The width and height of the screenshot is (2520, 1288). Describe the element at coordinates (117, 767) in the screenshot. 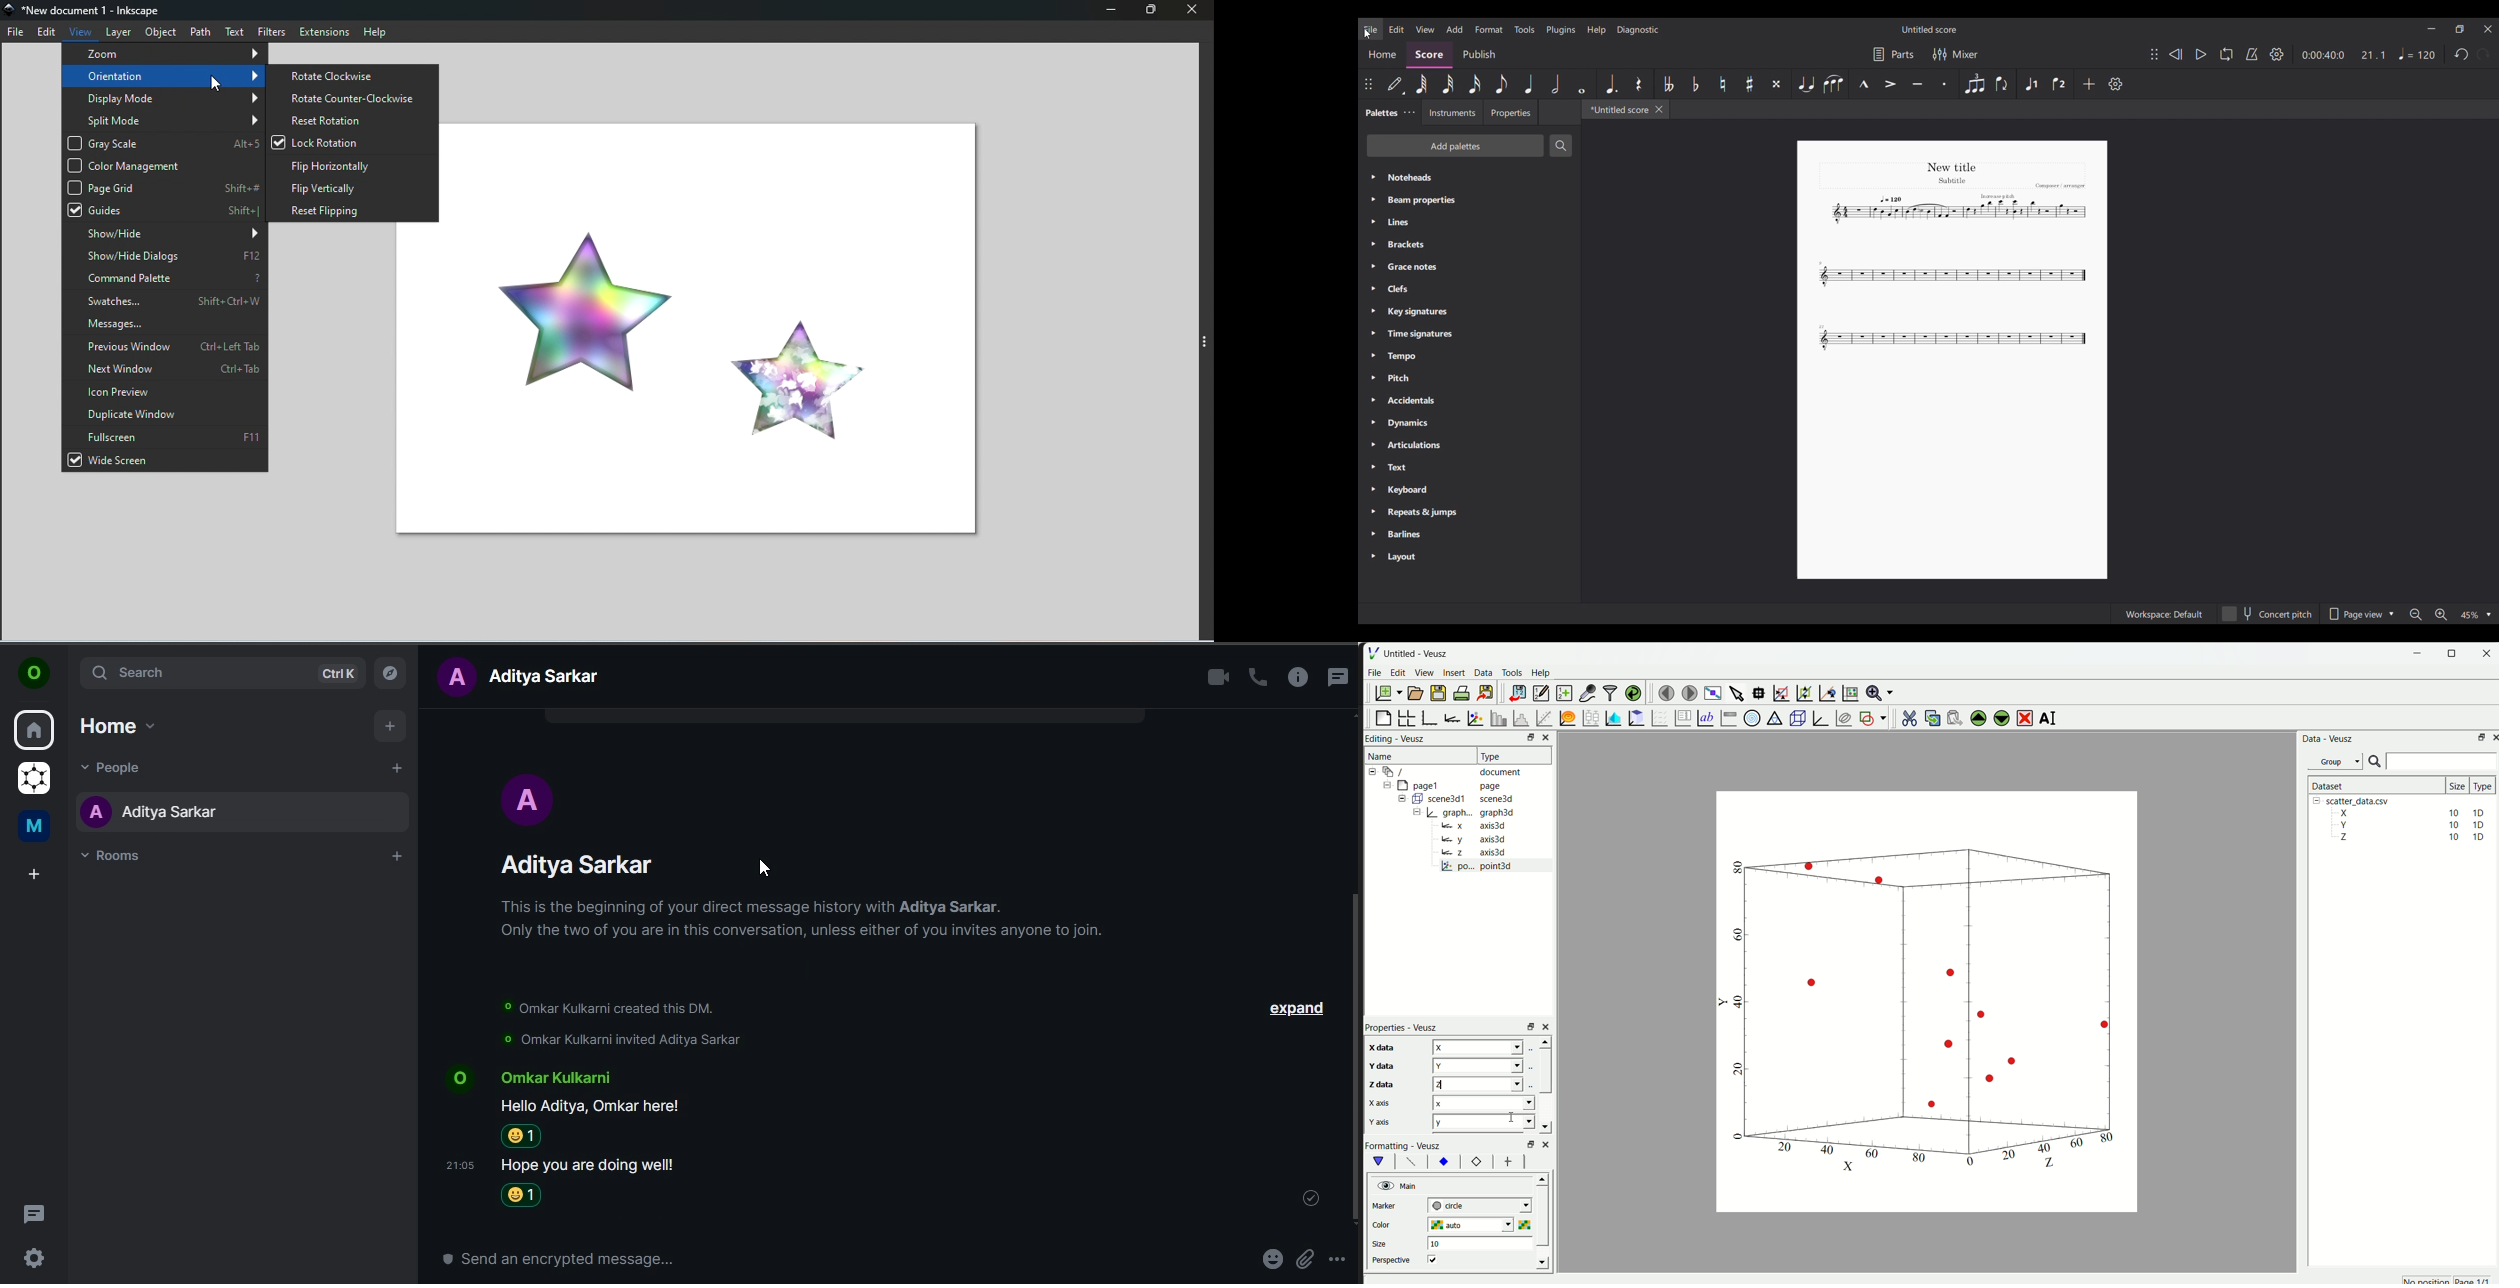

I see `people` at that location.